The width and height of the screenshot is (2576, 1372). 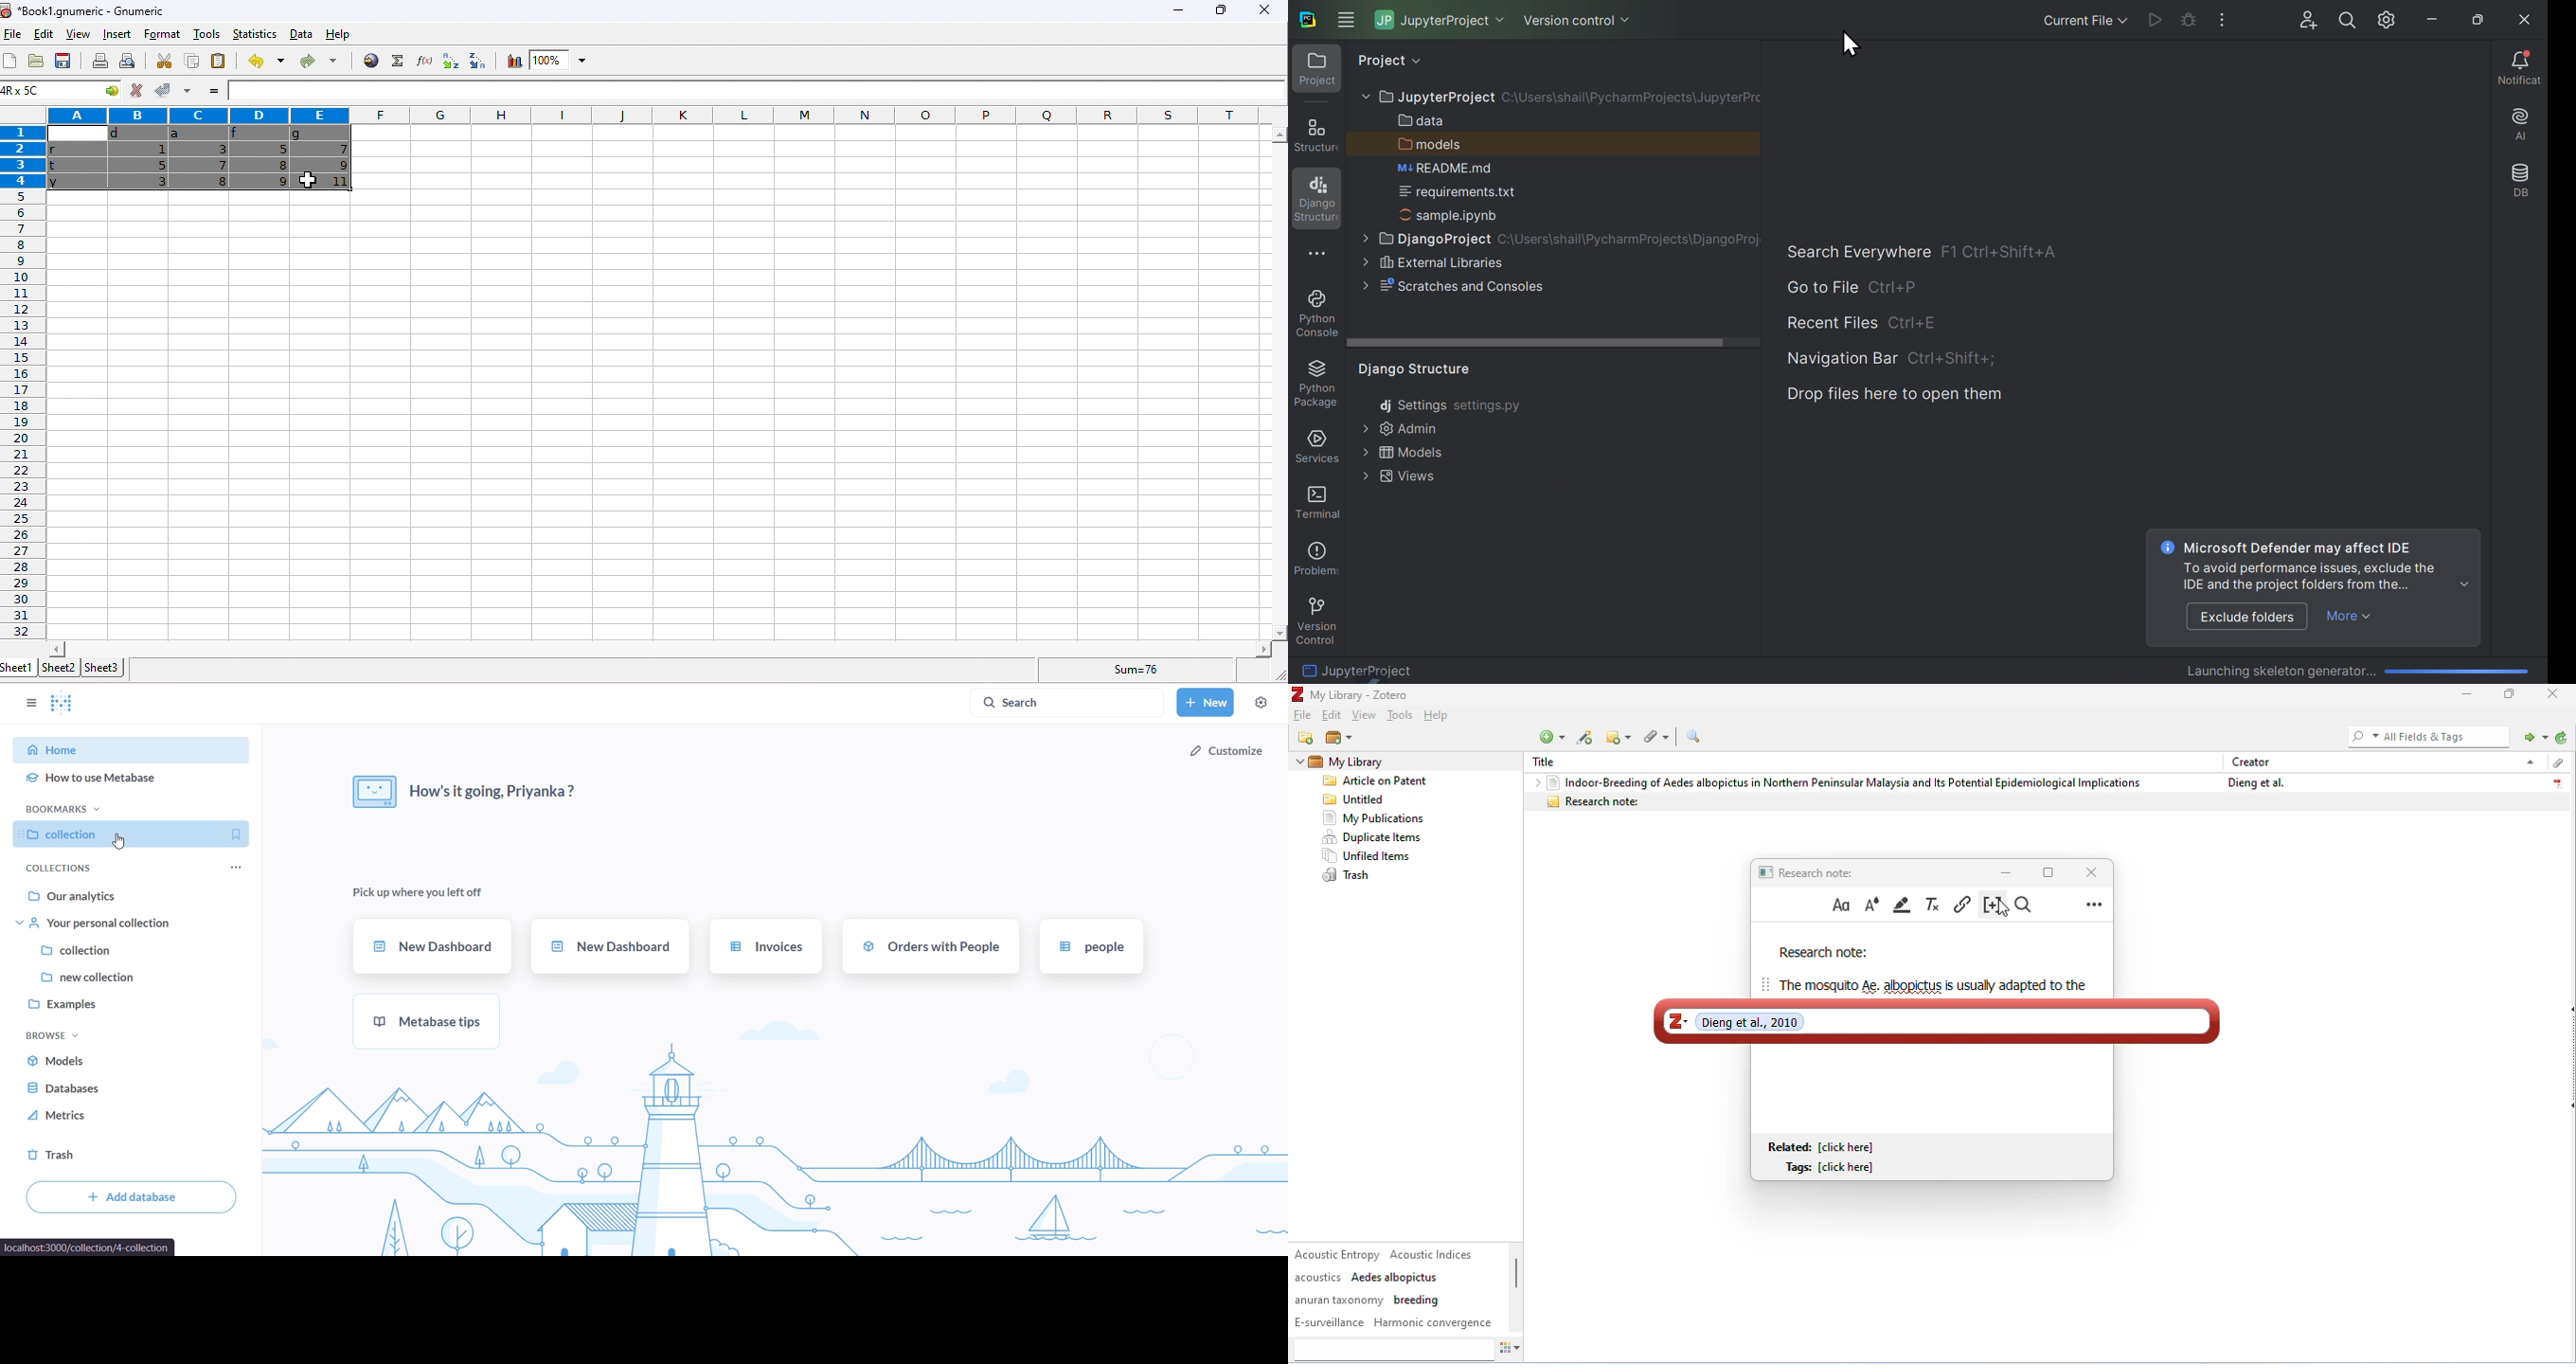 I want to click on tags, so click(x=1834, y=1169).